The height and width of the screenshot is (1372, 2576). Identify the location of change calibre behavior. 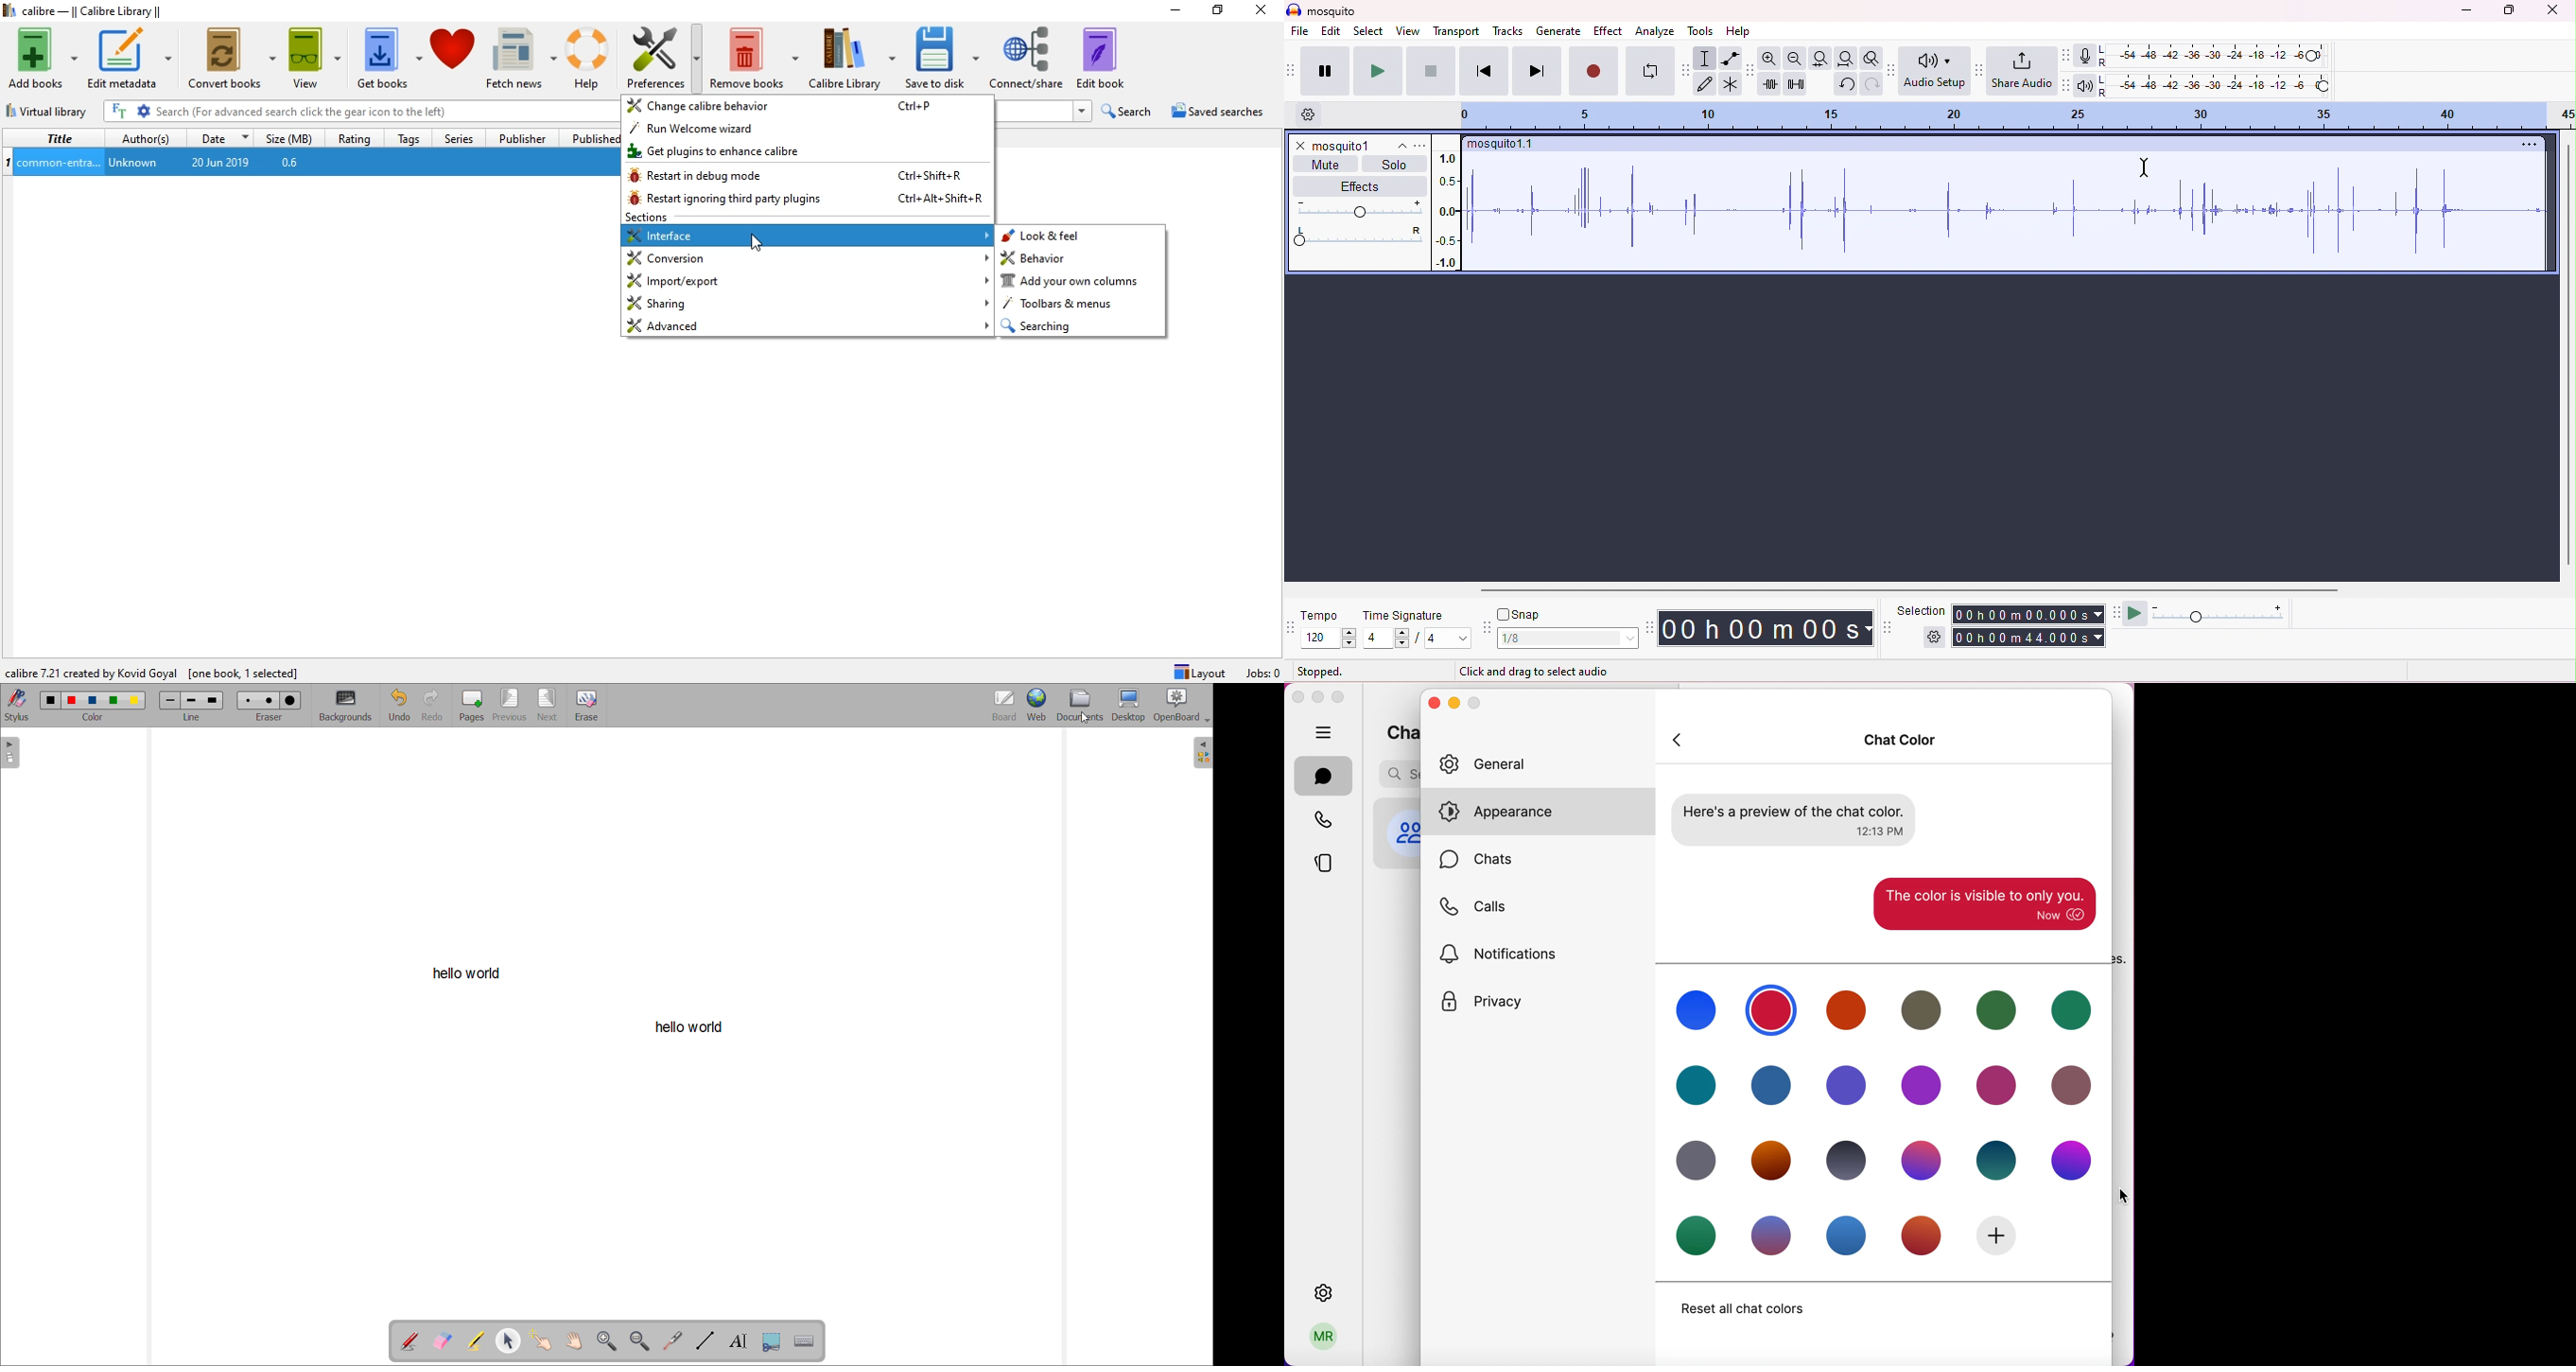
(809, 107).